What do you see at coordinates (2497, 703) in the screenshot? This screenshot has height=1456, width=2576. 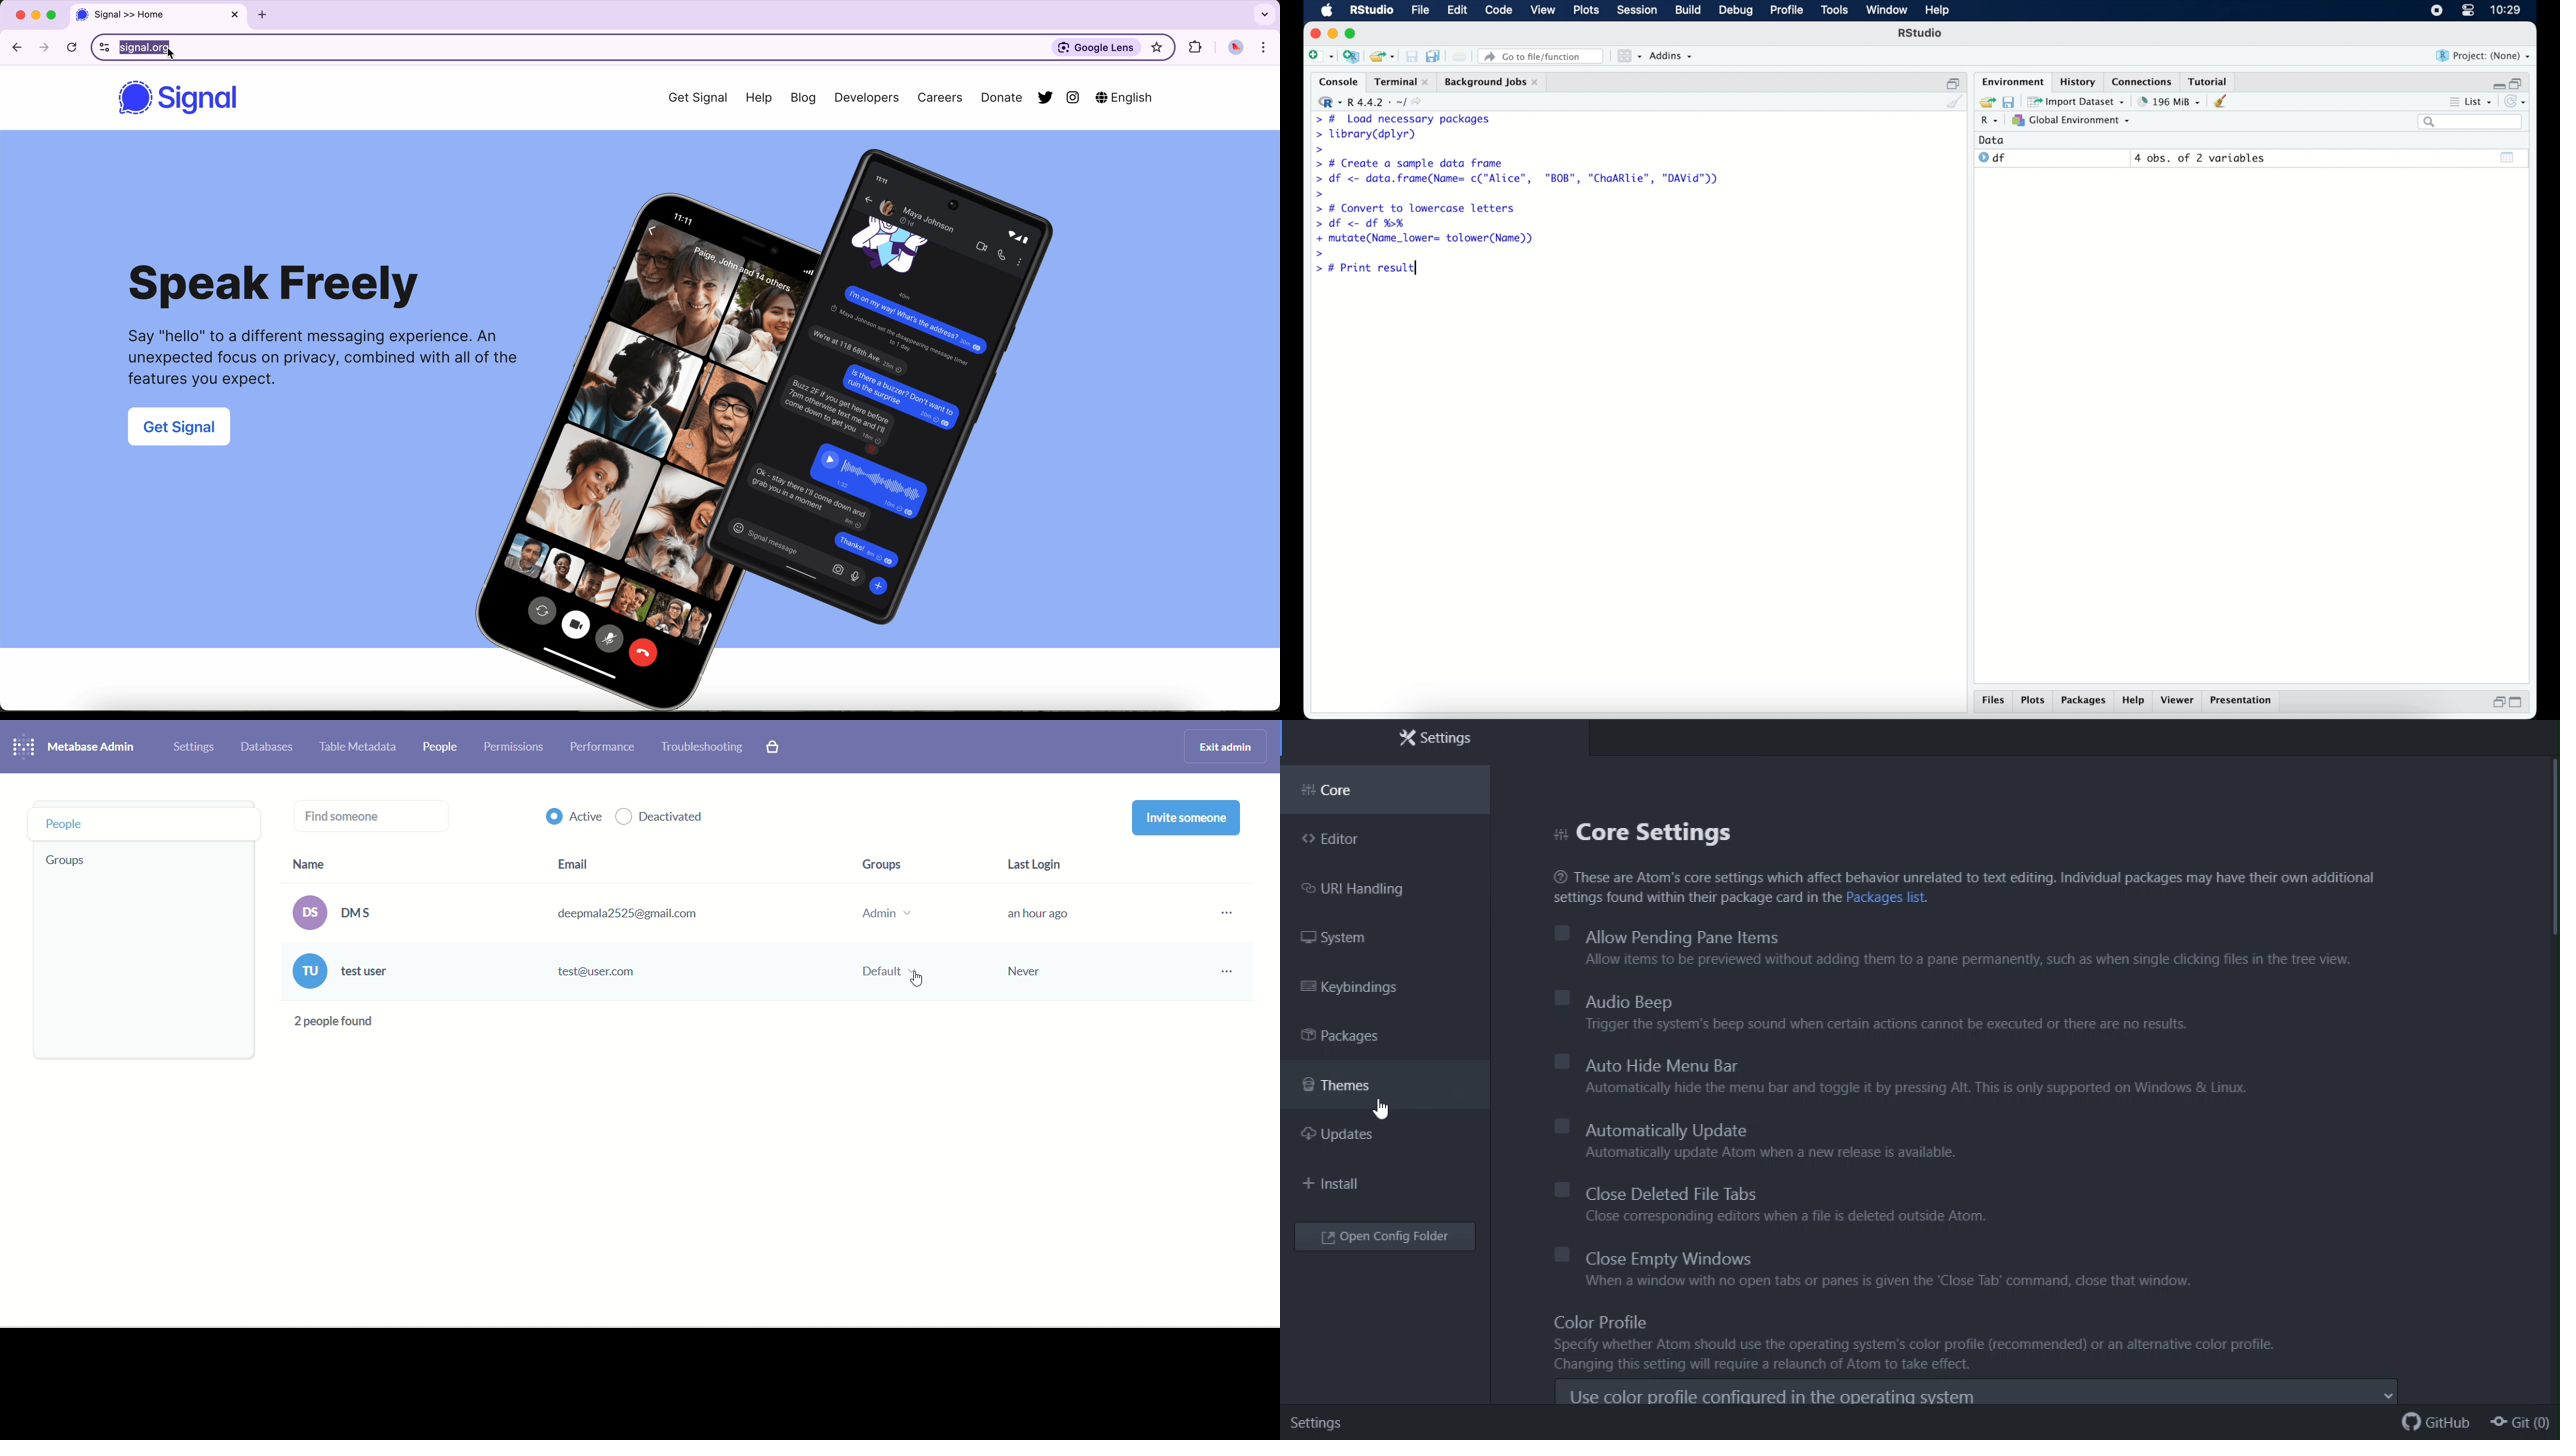 I see `restore down` at bounding box center [2497, 703].